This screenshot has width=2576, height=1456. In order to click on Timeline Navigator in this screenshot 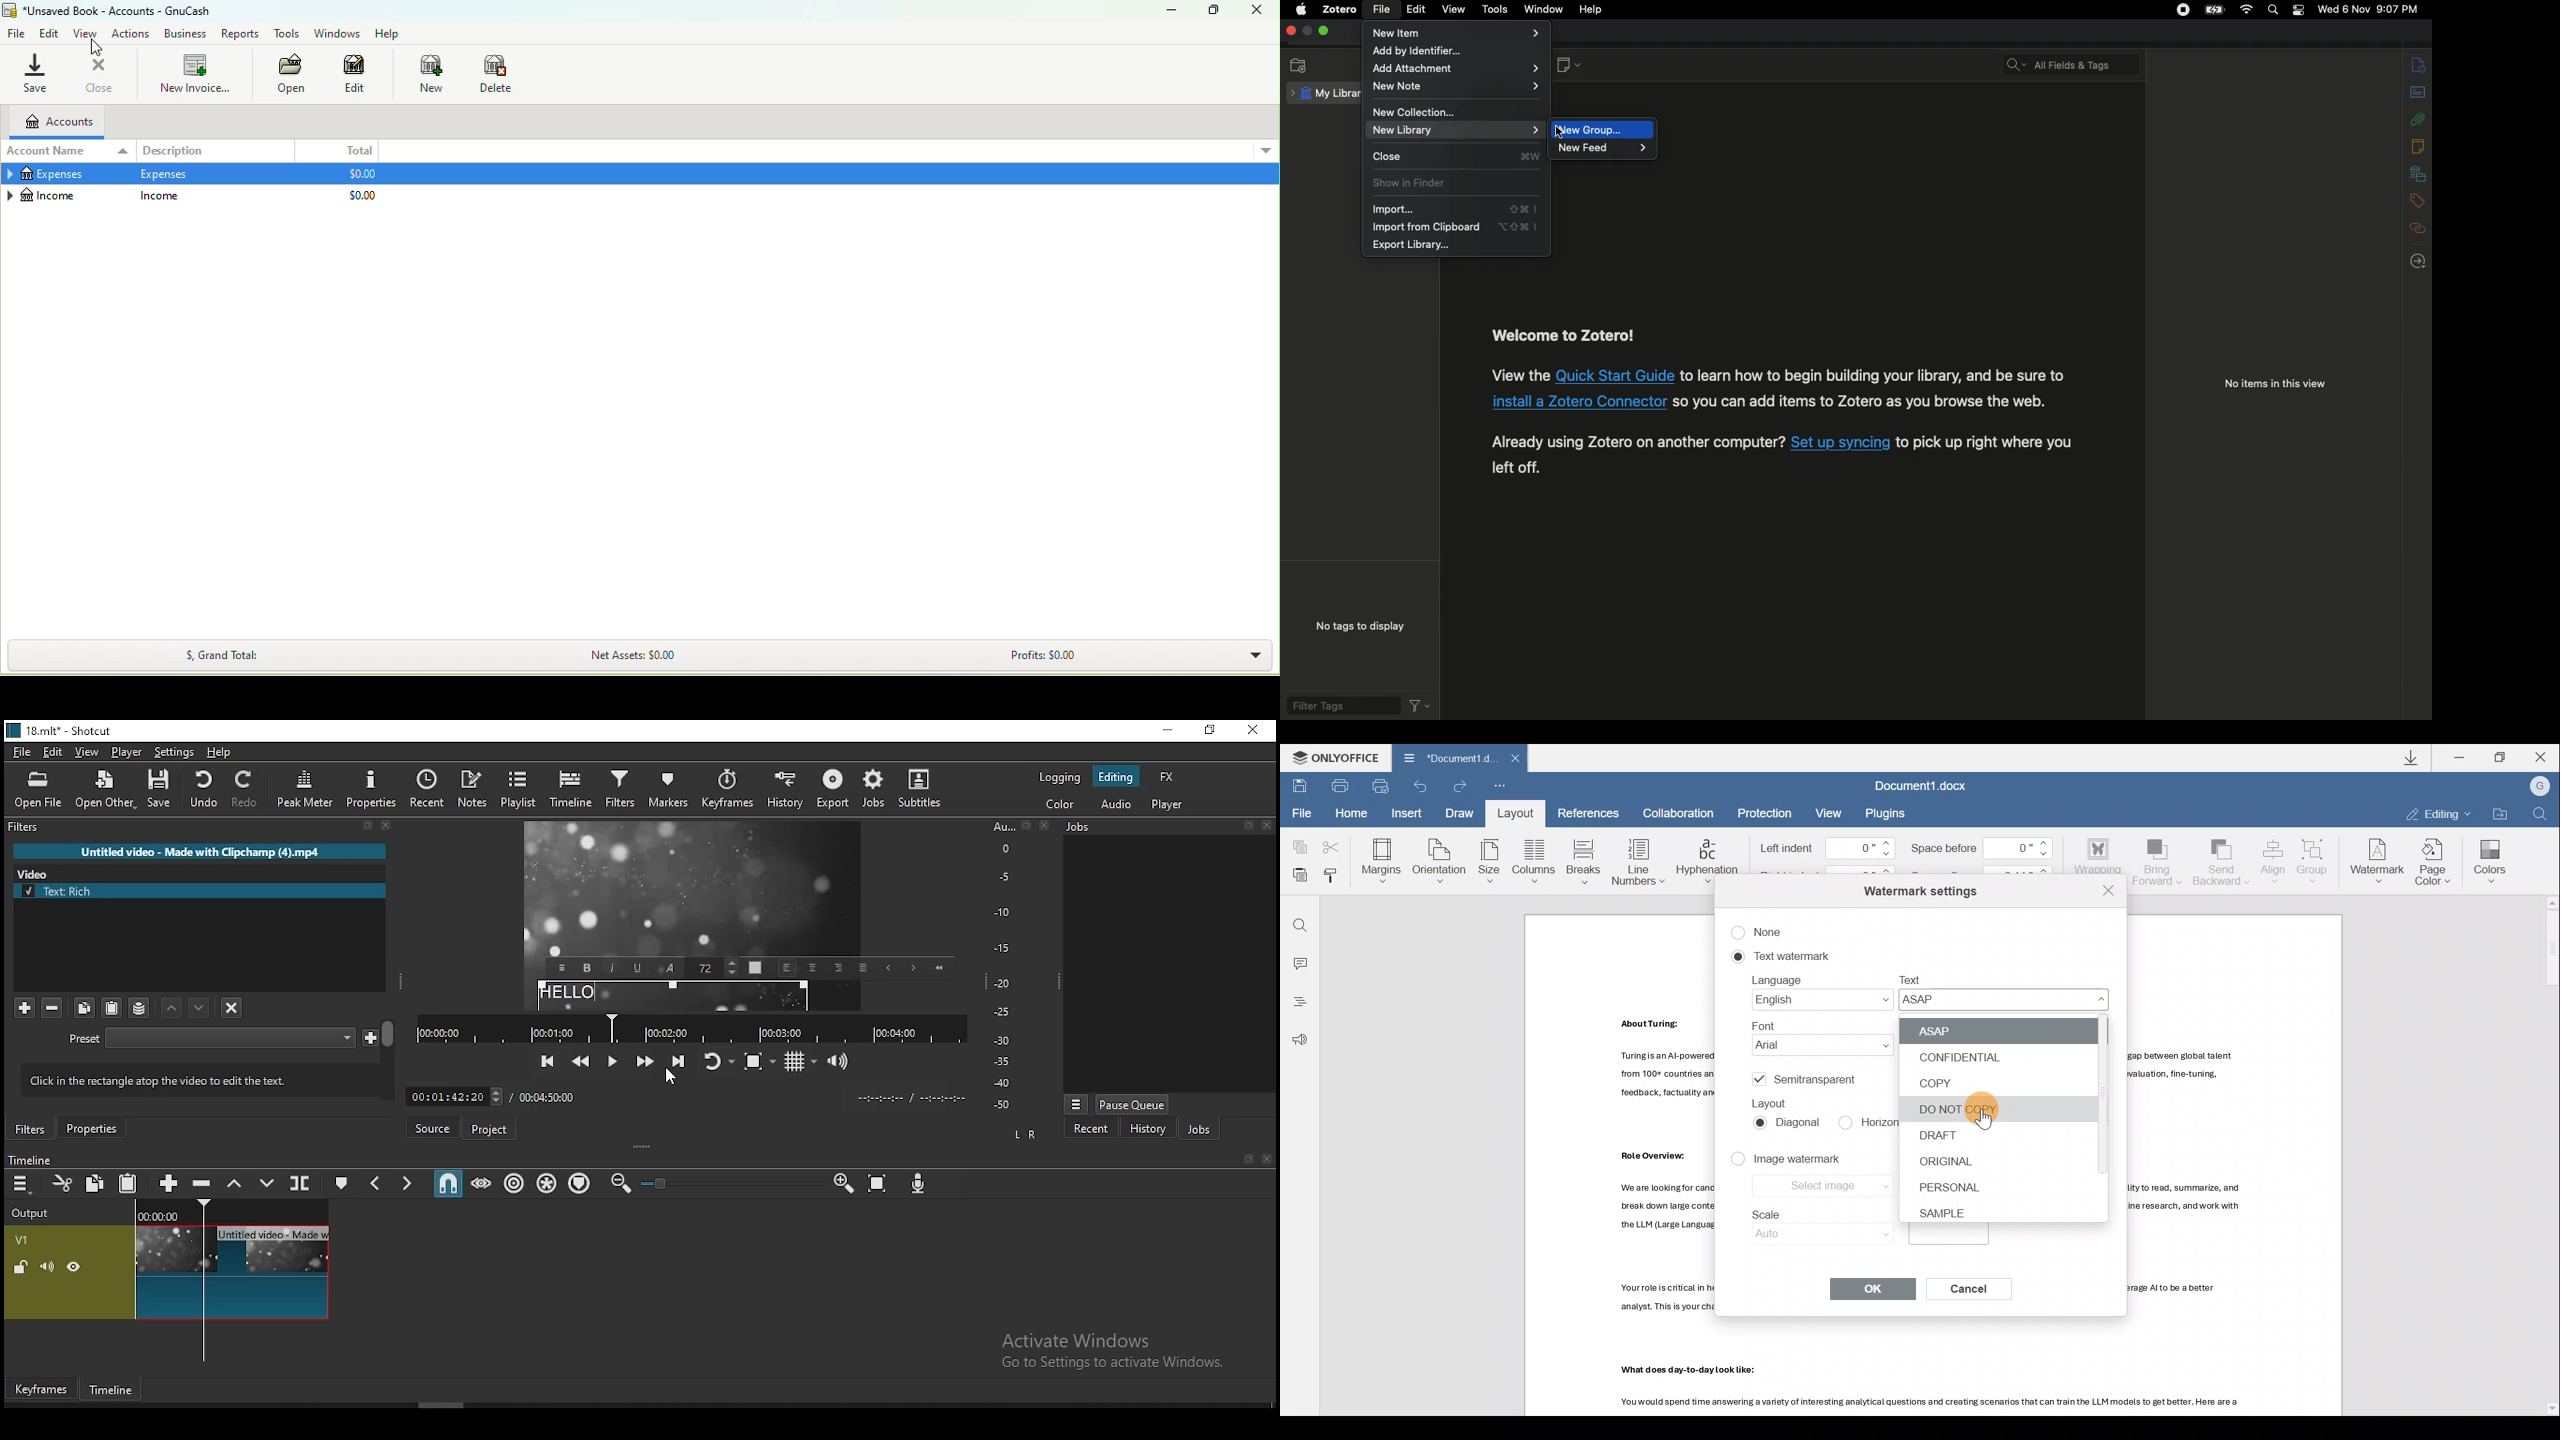, I will do `click(691, 1029)`.